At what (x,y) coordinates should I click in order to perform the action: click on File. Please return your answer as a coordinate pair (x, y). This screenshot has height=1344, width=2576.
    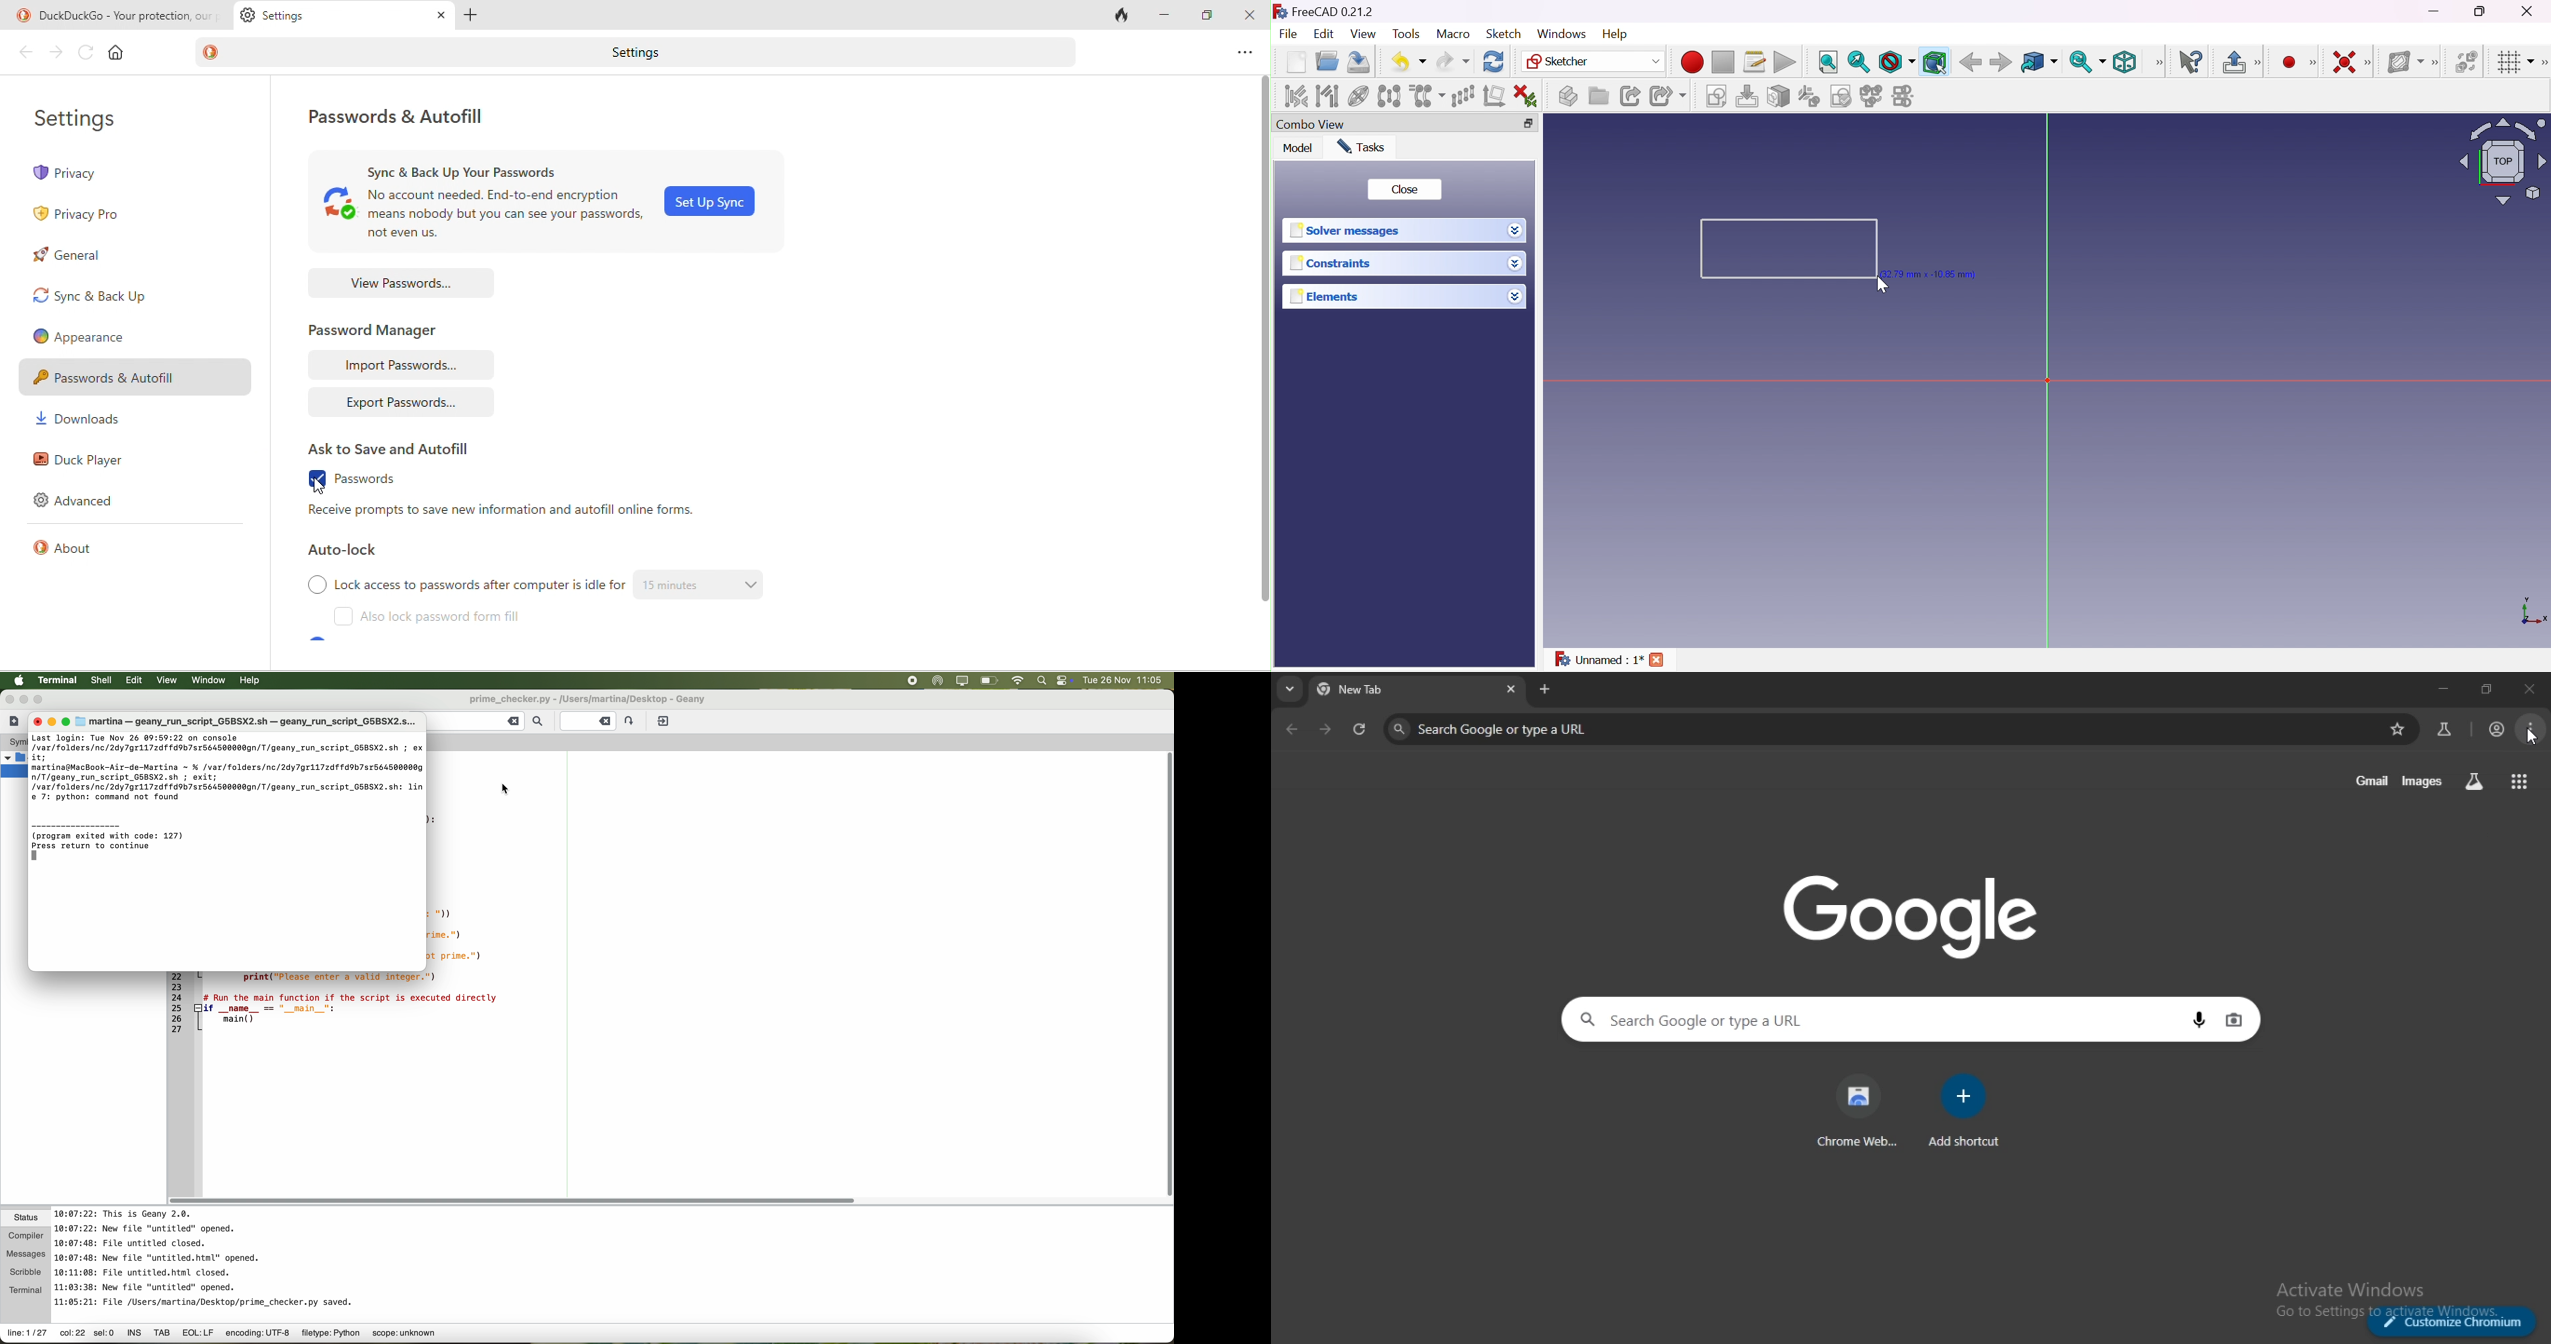
    Looking at the image, I should click on (1288, 33).